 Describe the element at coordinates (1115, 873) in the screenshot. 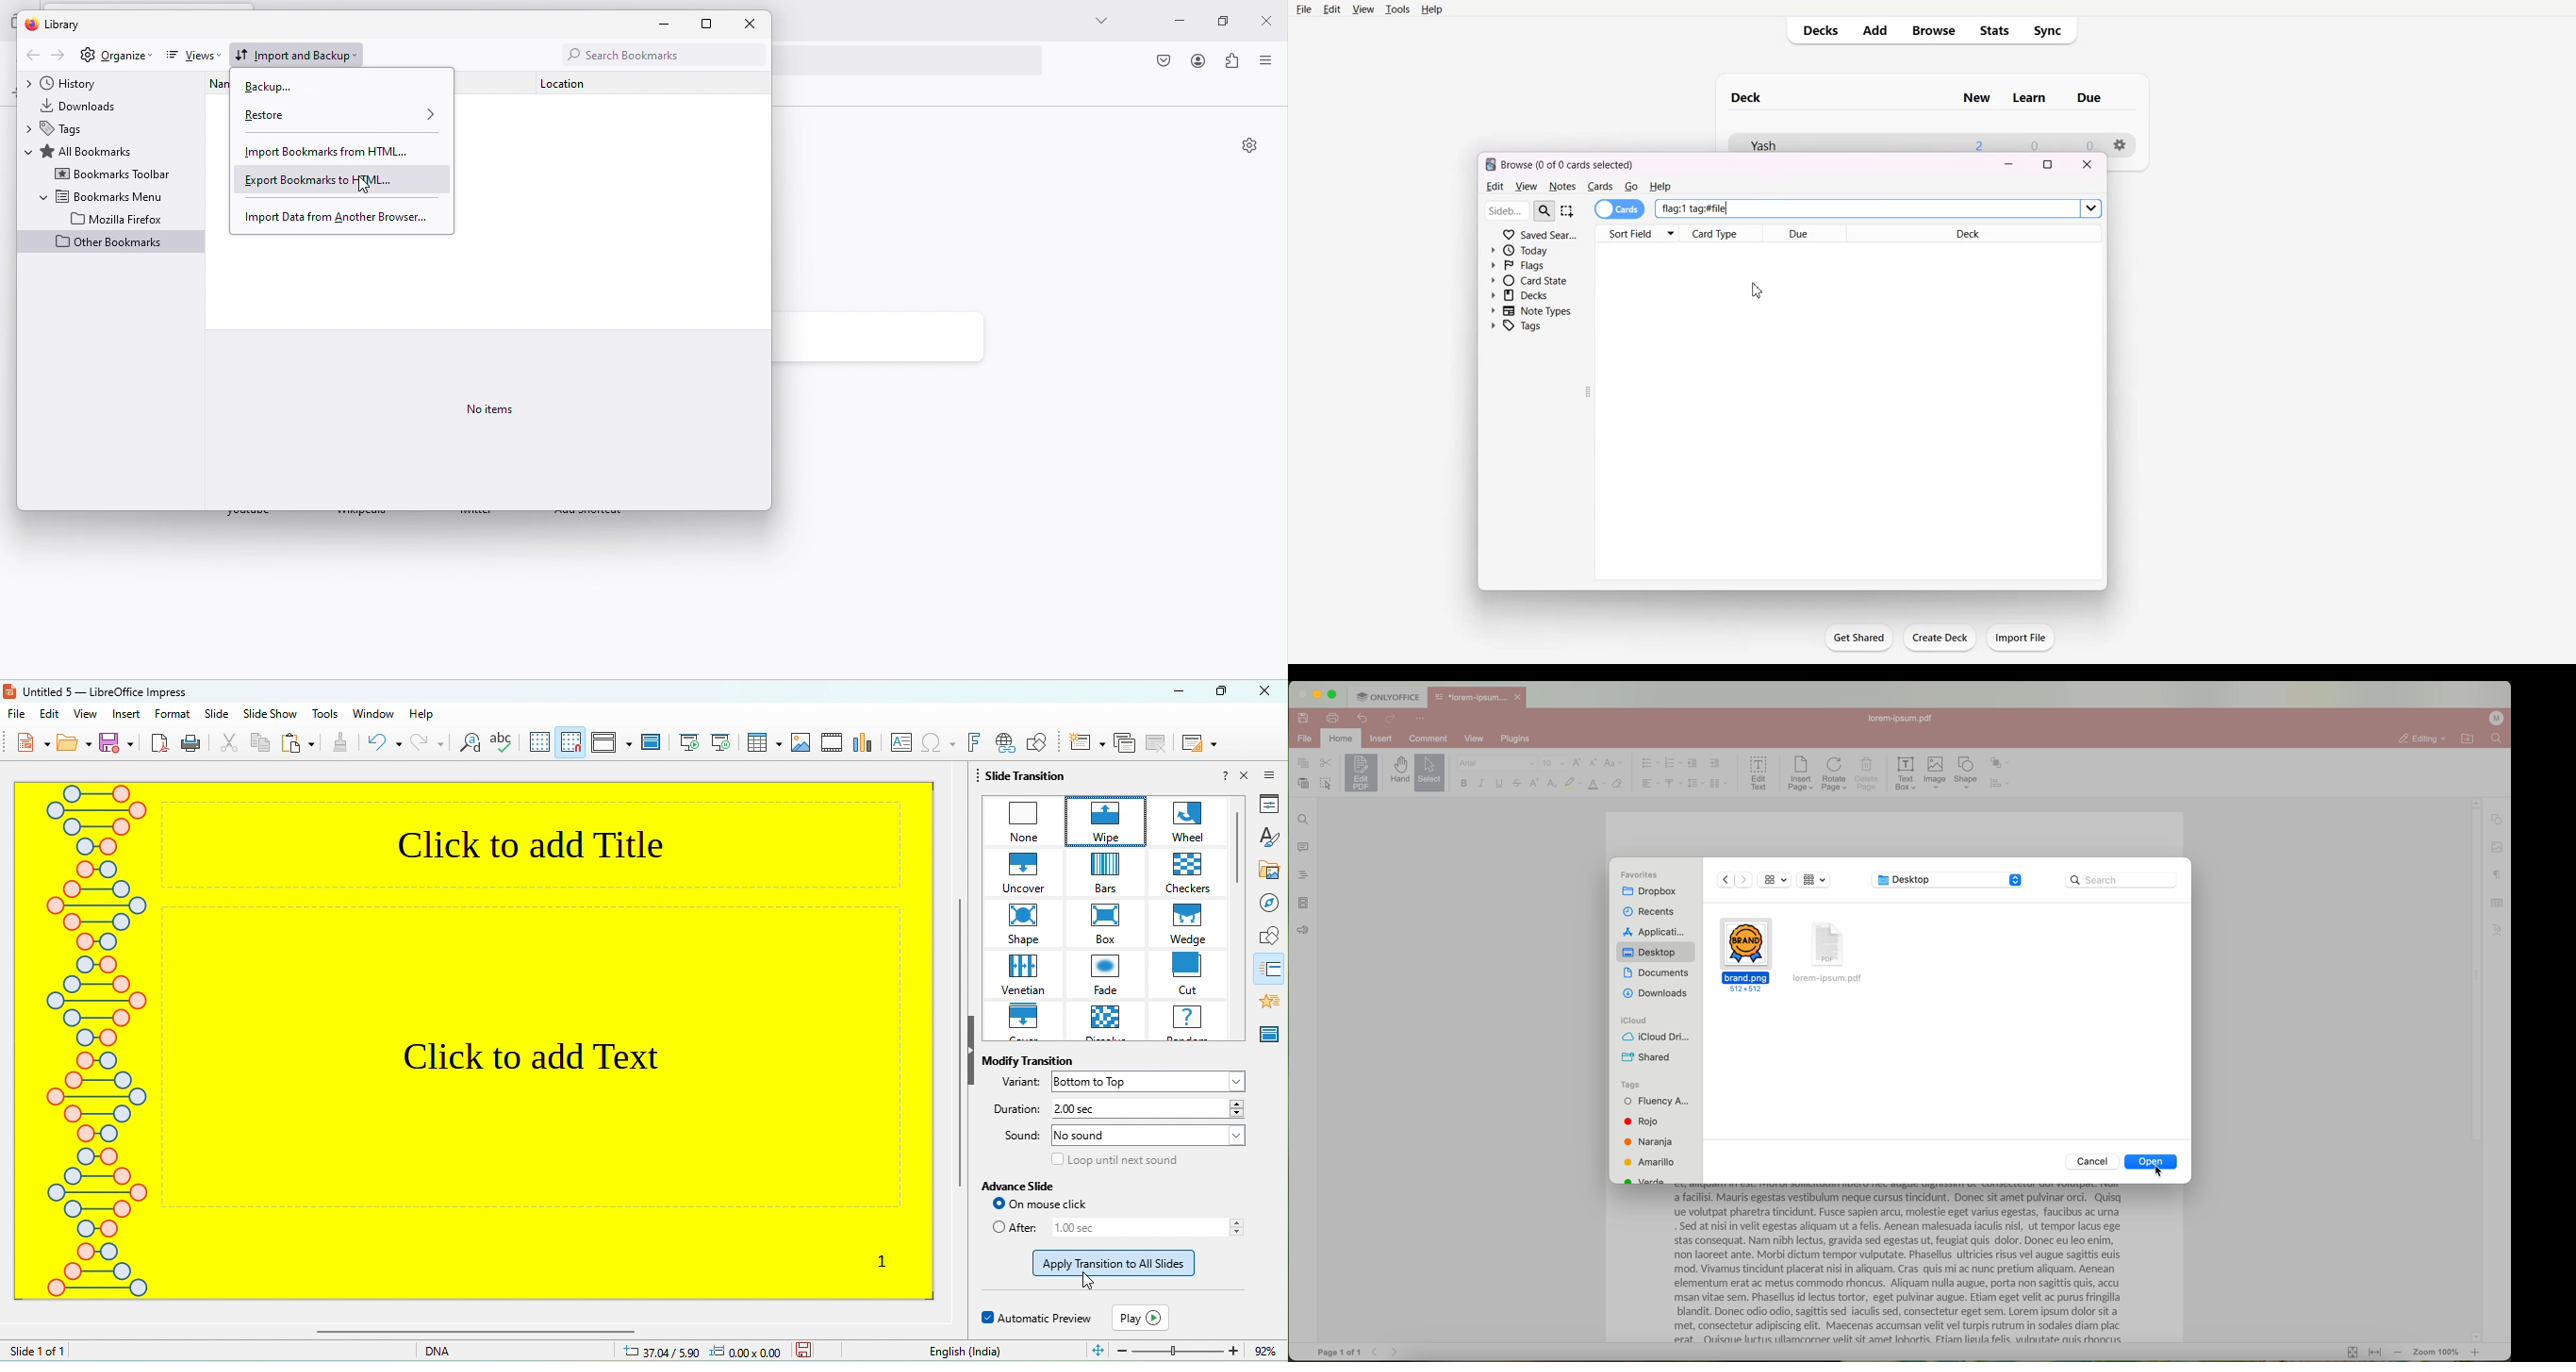

I see `bars` at that location.